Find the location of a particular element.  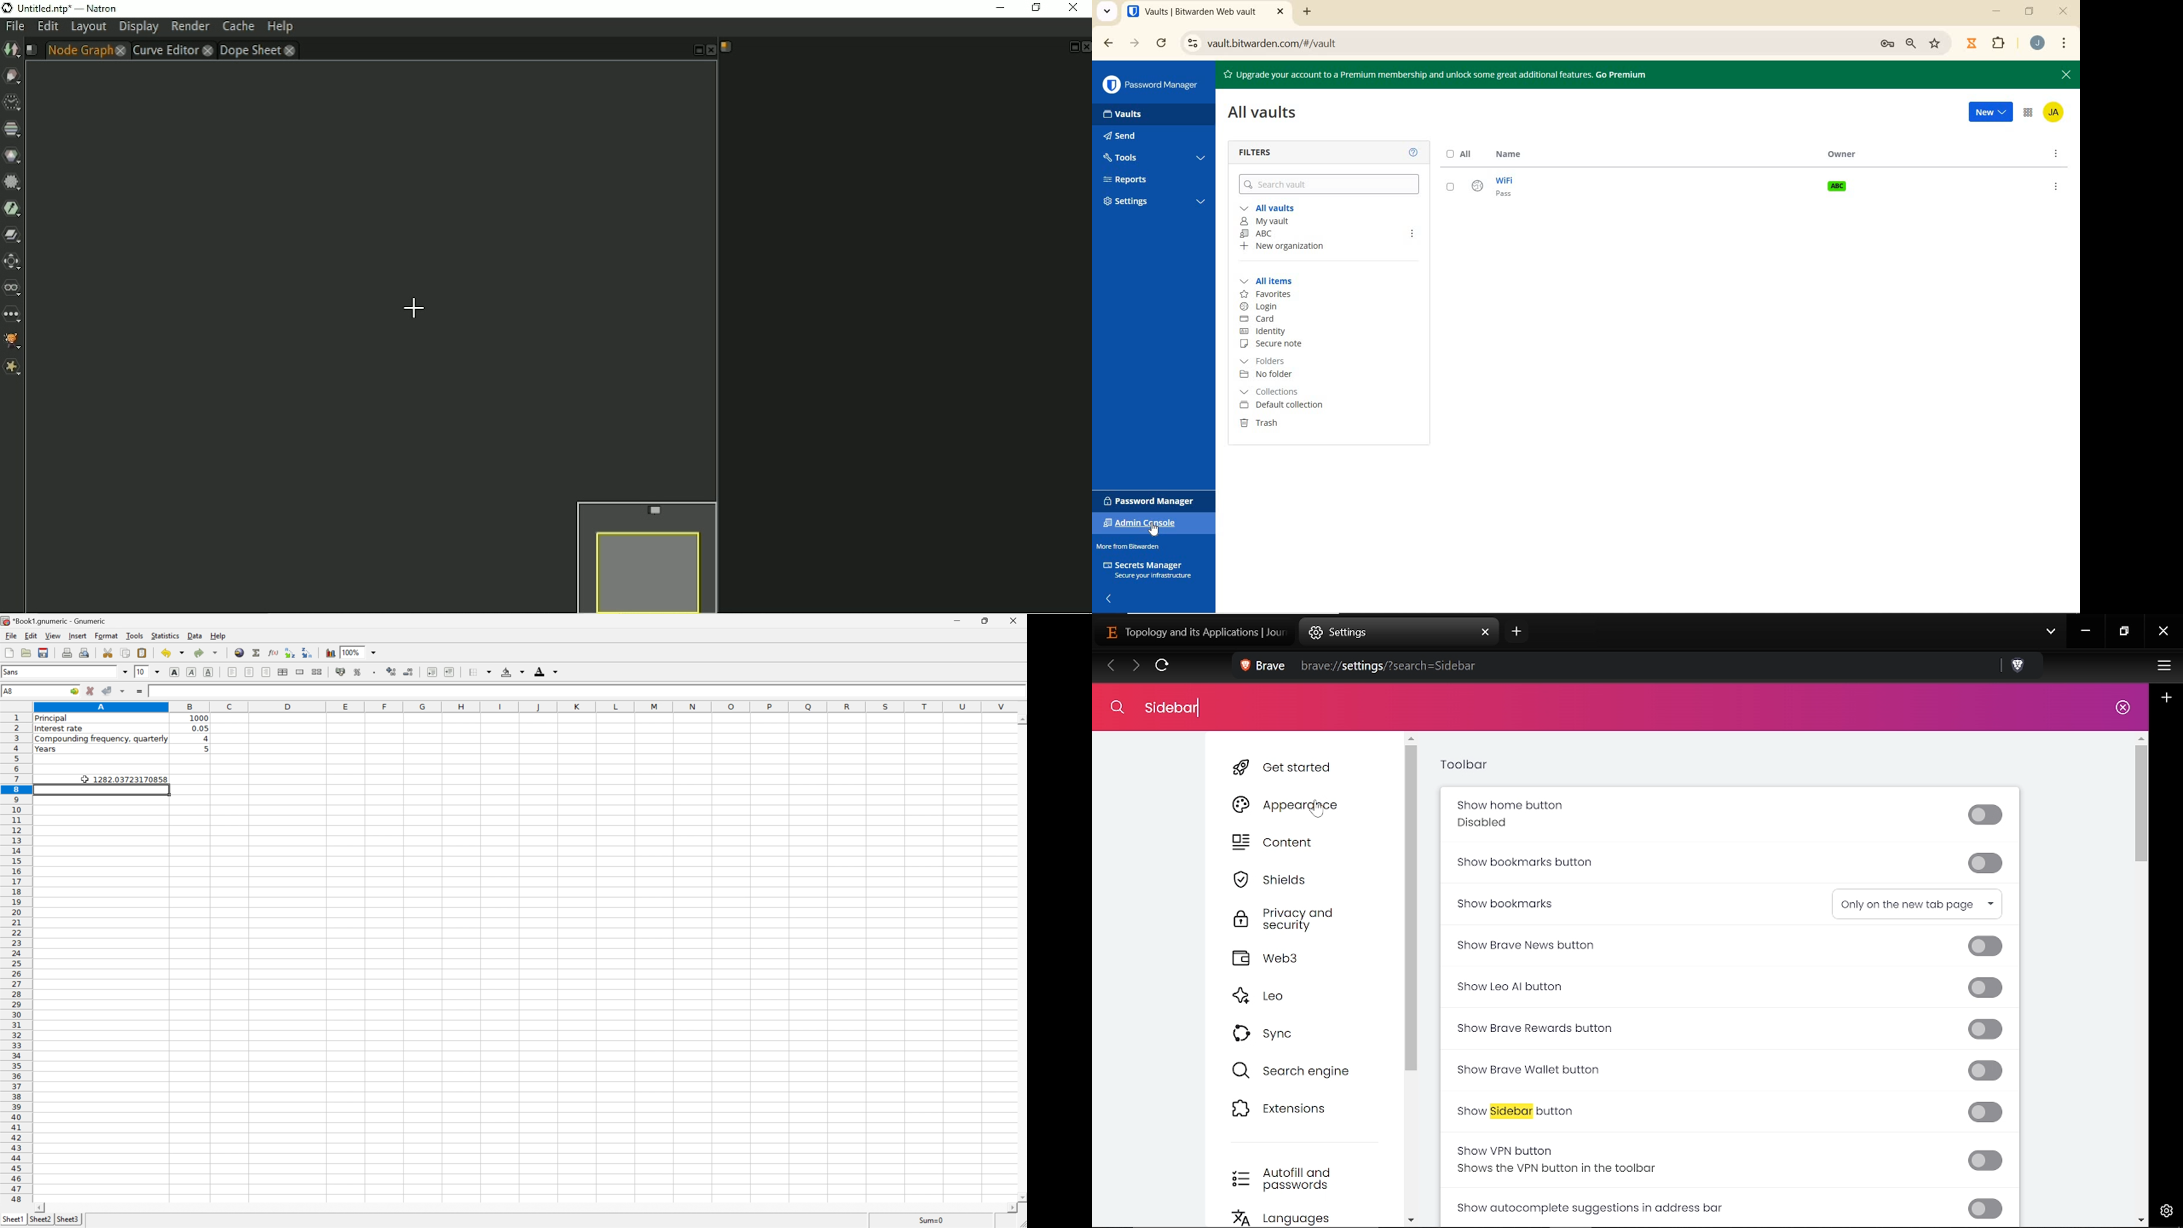

IDENTITY is located at coordinates (1275, 331).